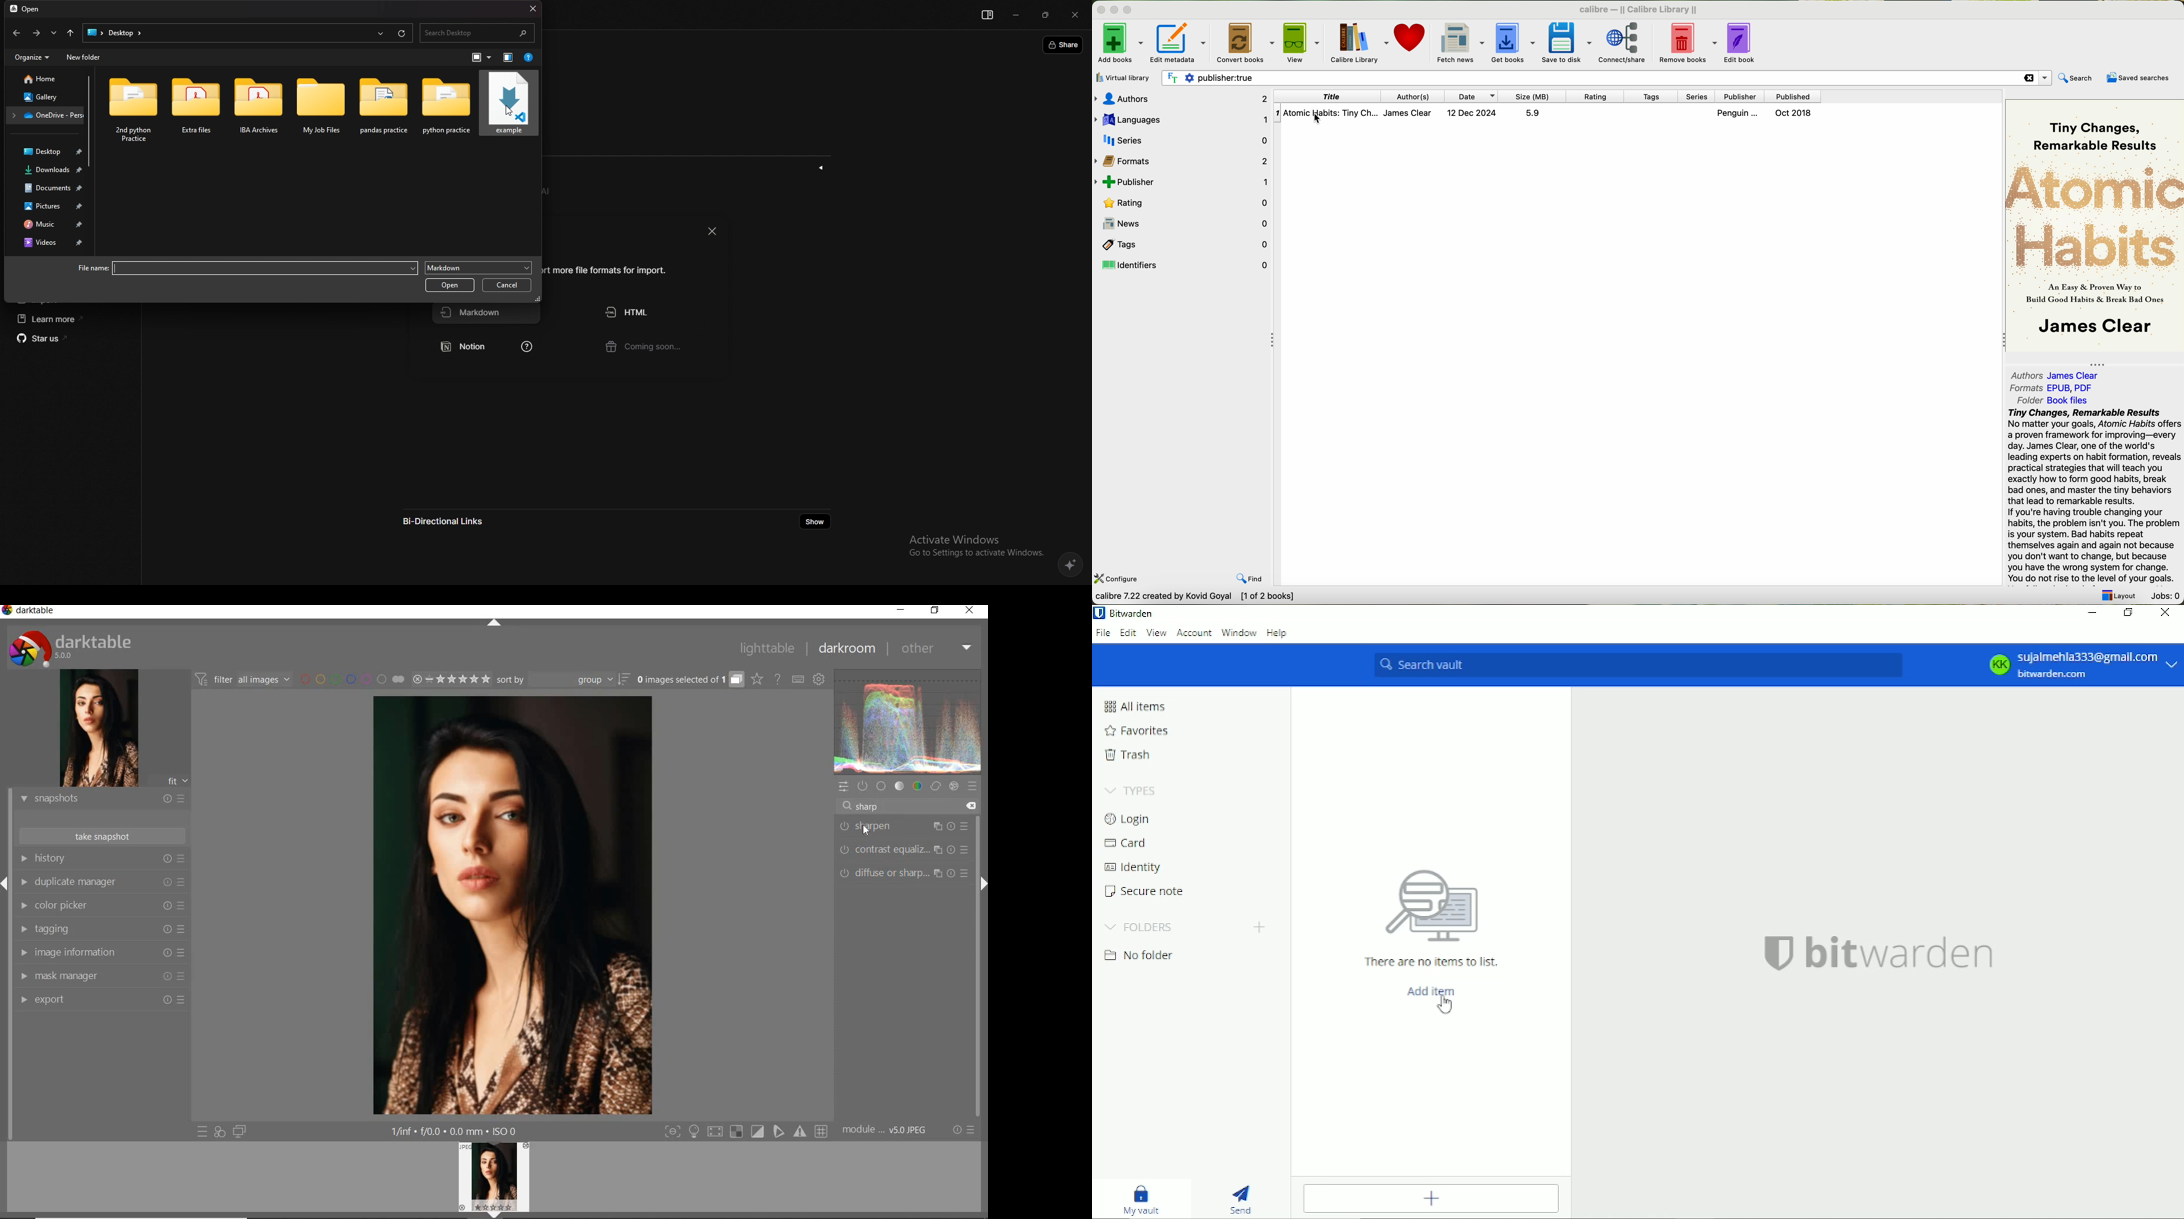  I want to click on rating, so click(1594, 96).